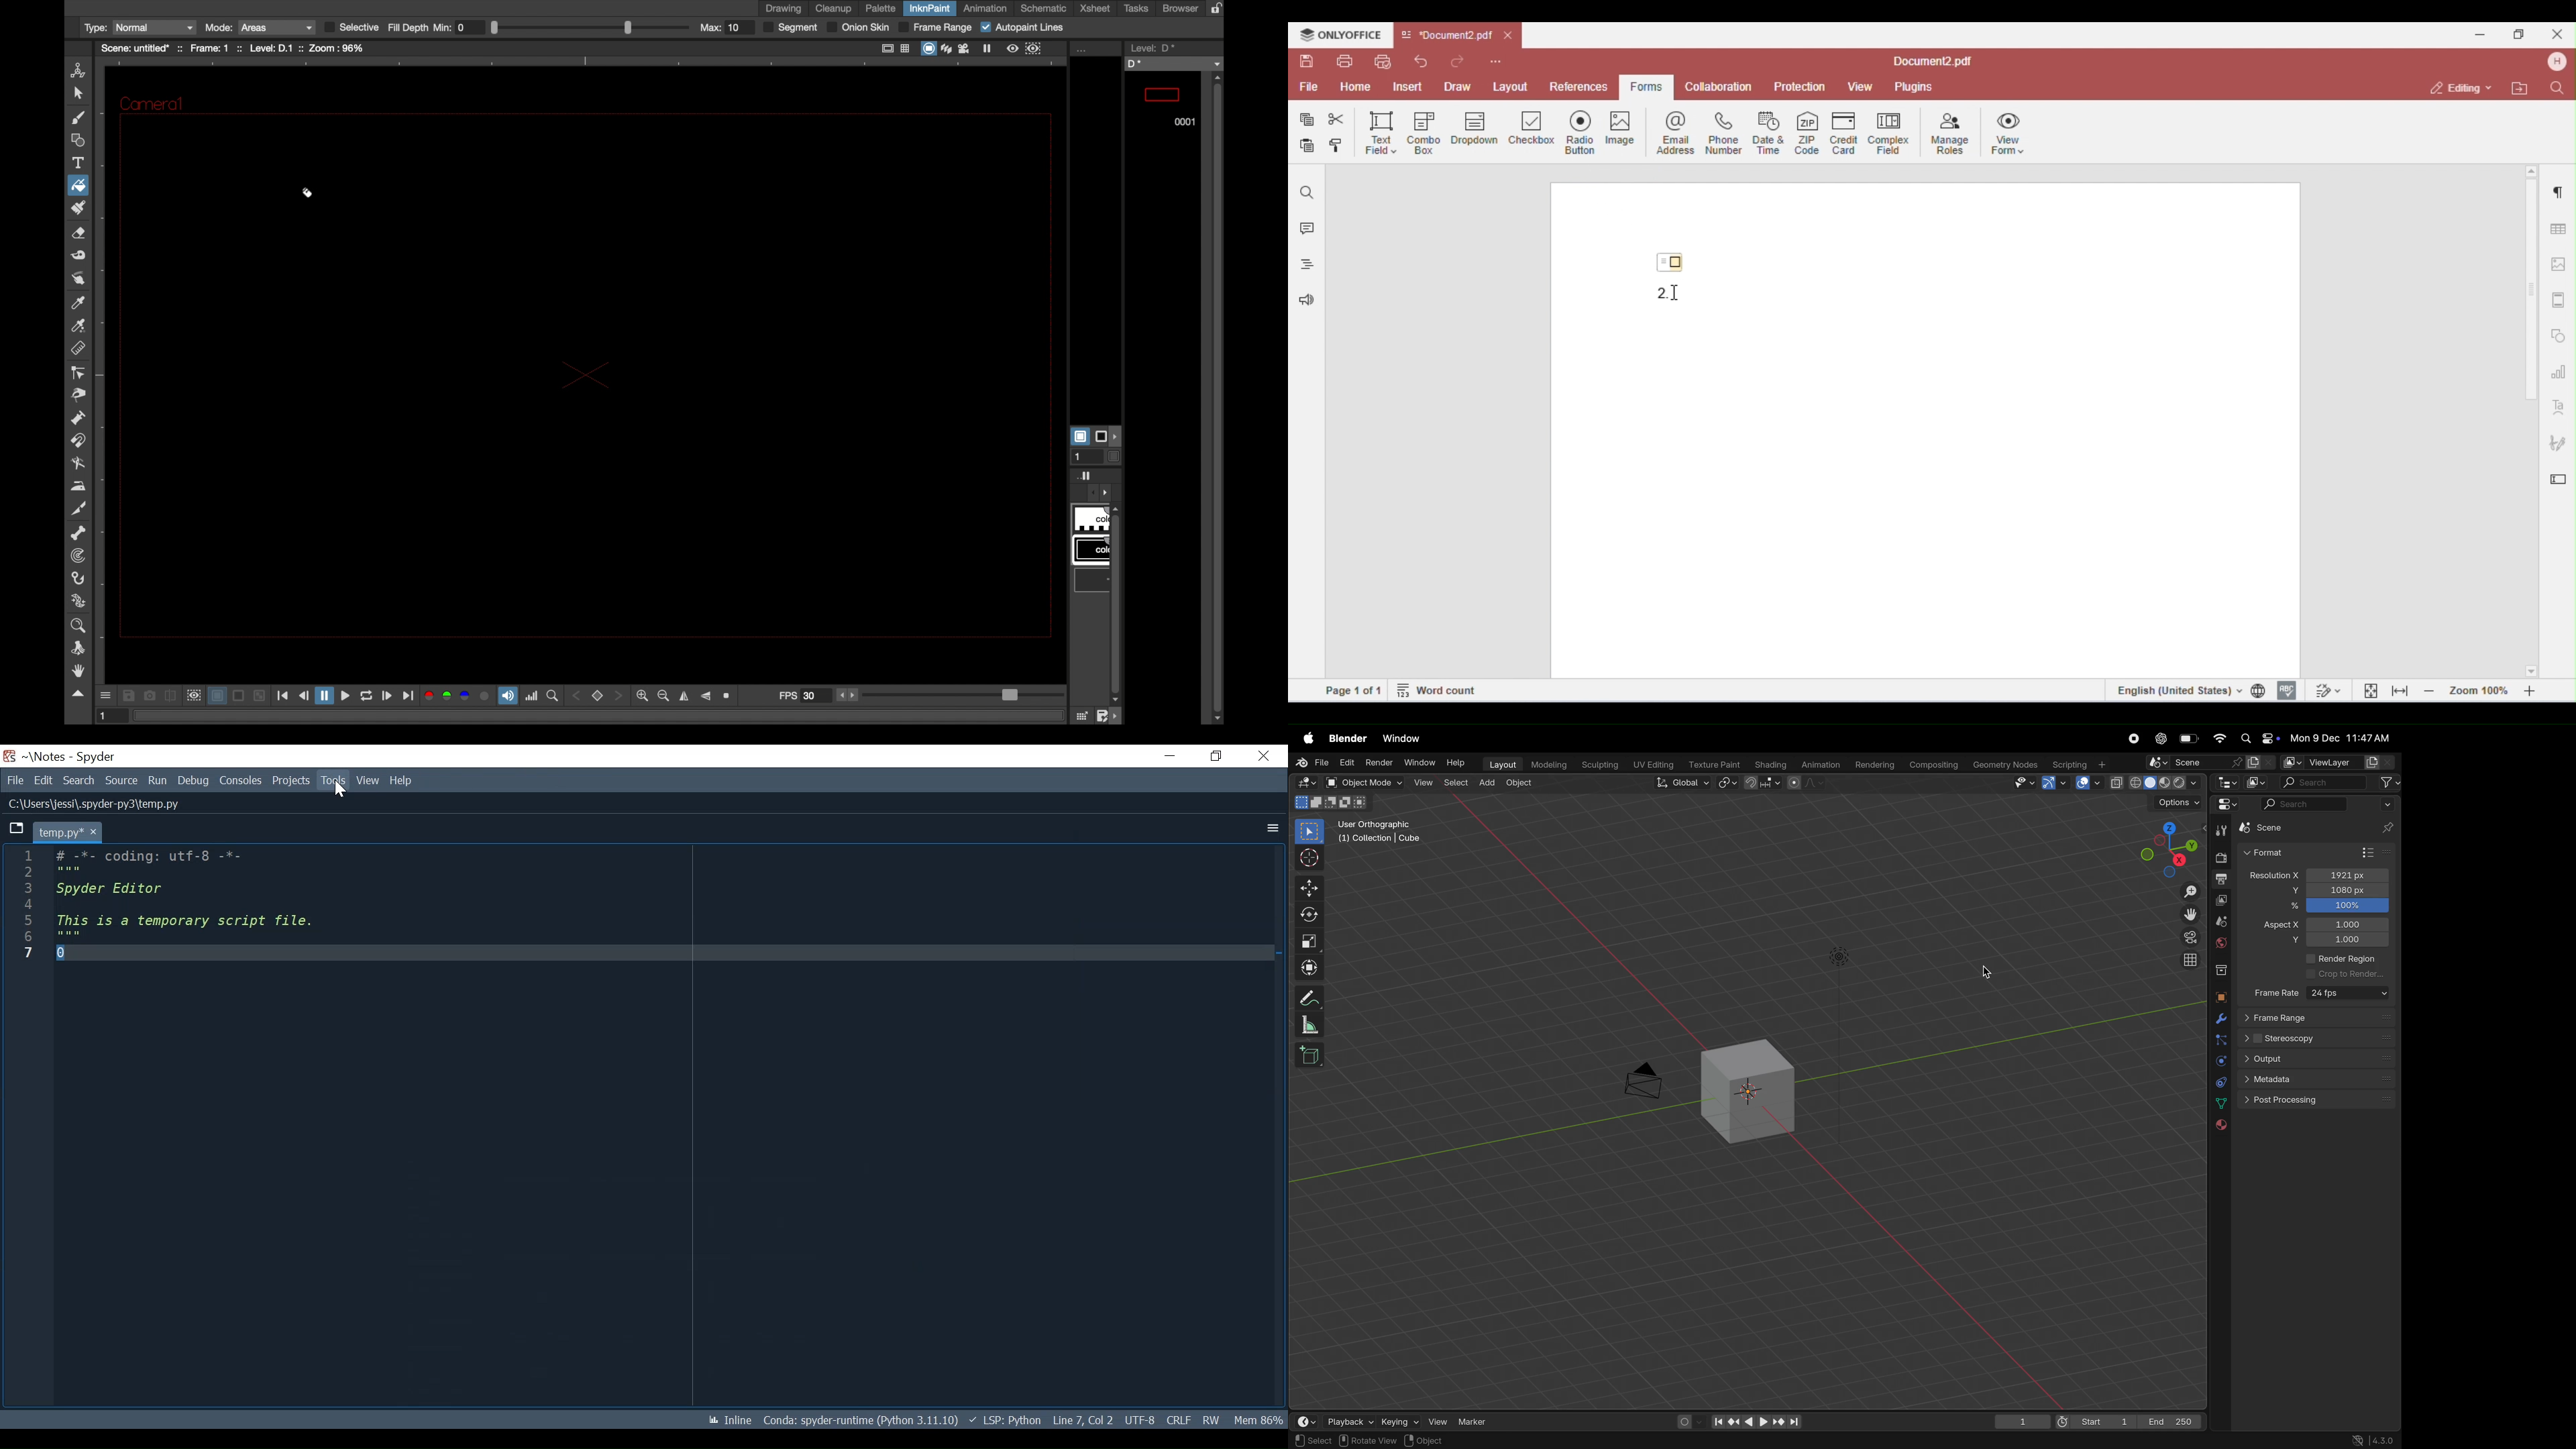 This screenshot has width=2576, height=1456. I want to click on hook tool, so click(77, 578).